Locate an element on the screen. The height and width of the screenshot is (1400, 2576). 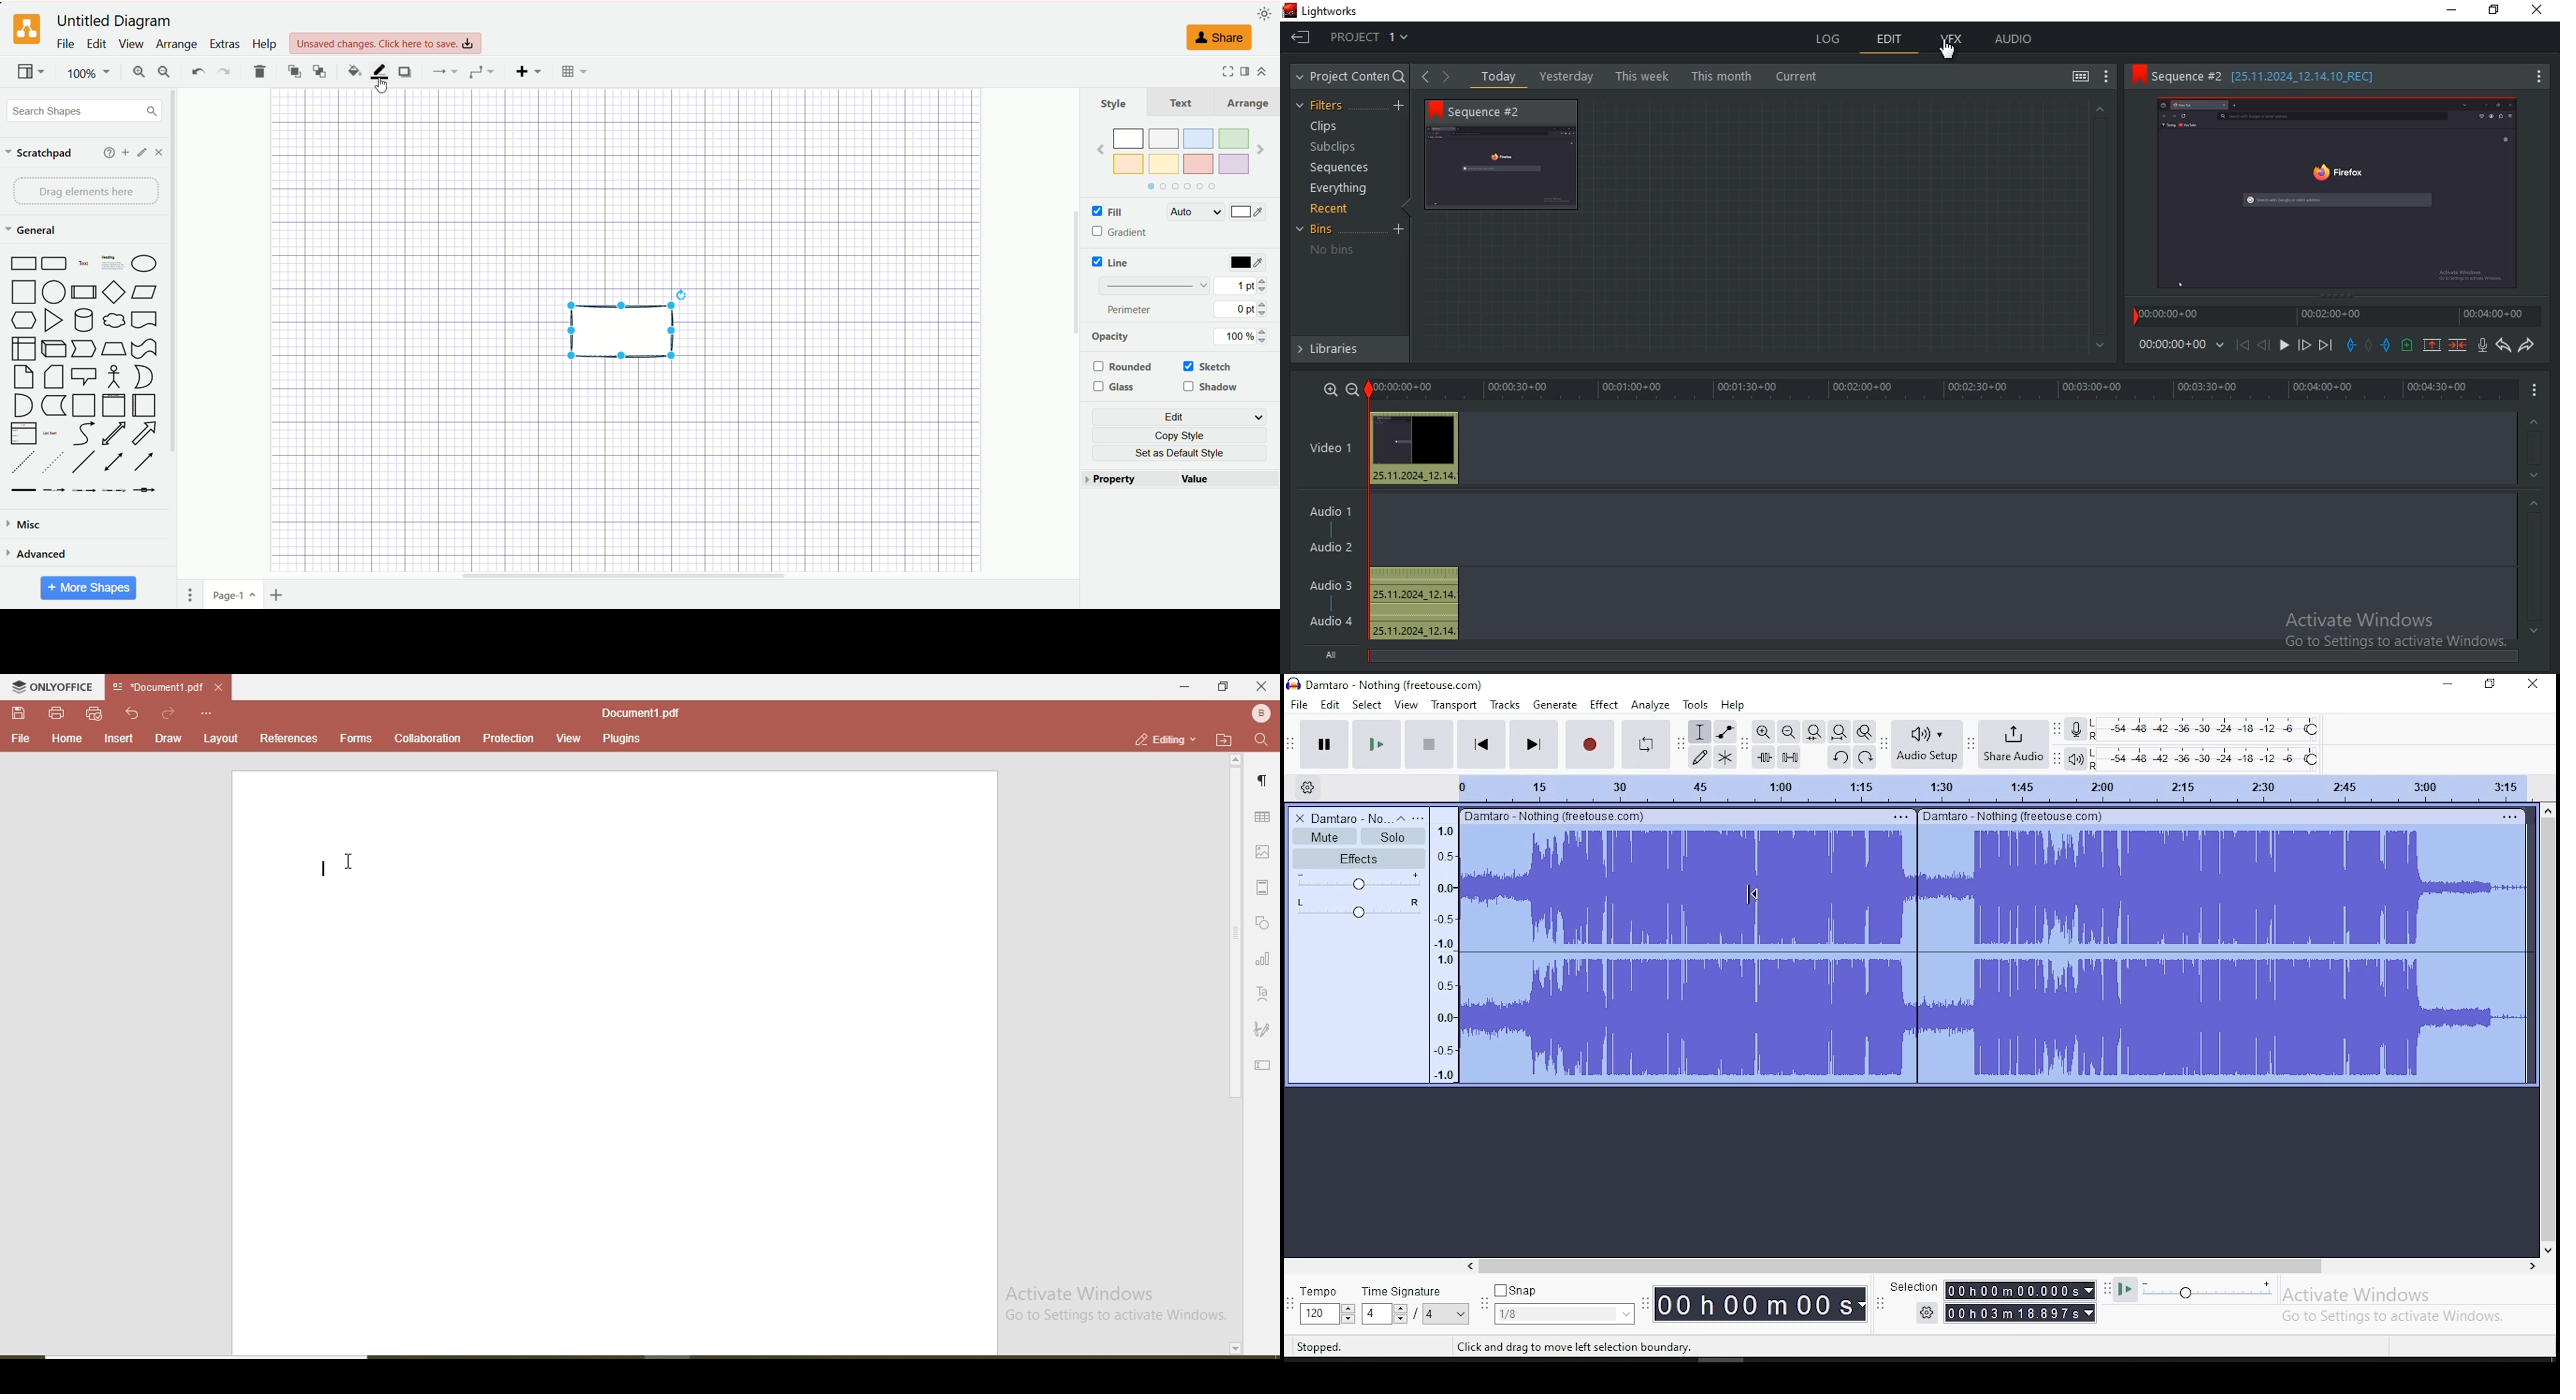
tracks is located at coordinates (1505, 705).